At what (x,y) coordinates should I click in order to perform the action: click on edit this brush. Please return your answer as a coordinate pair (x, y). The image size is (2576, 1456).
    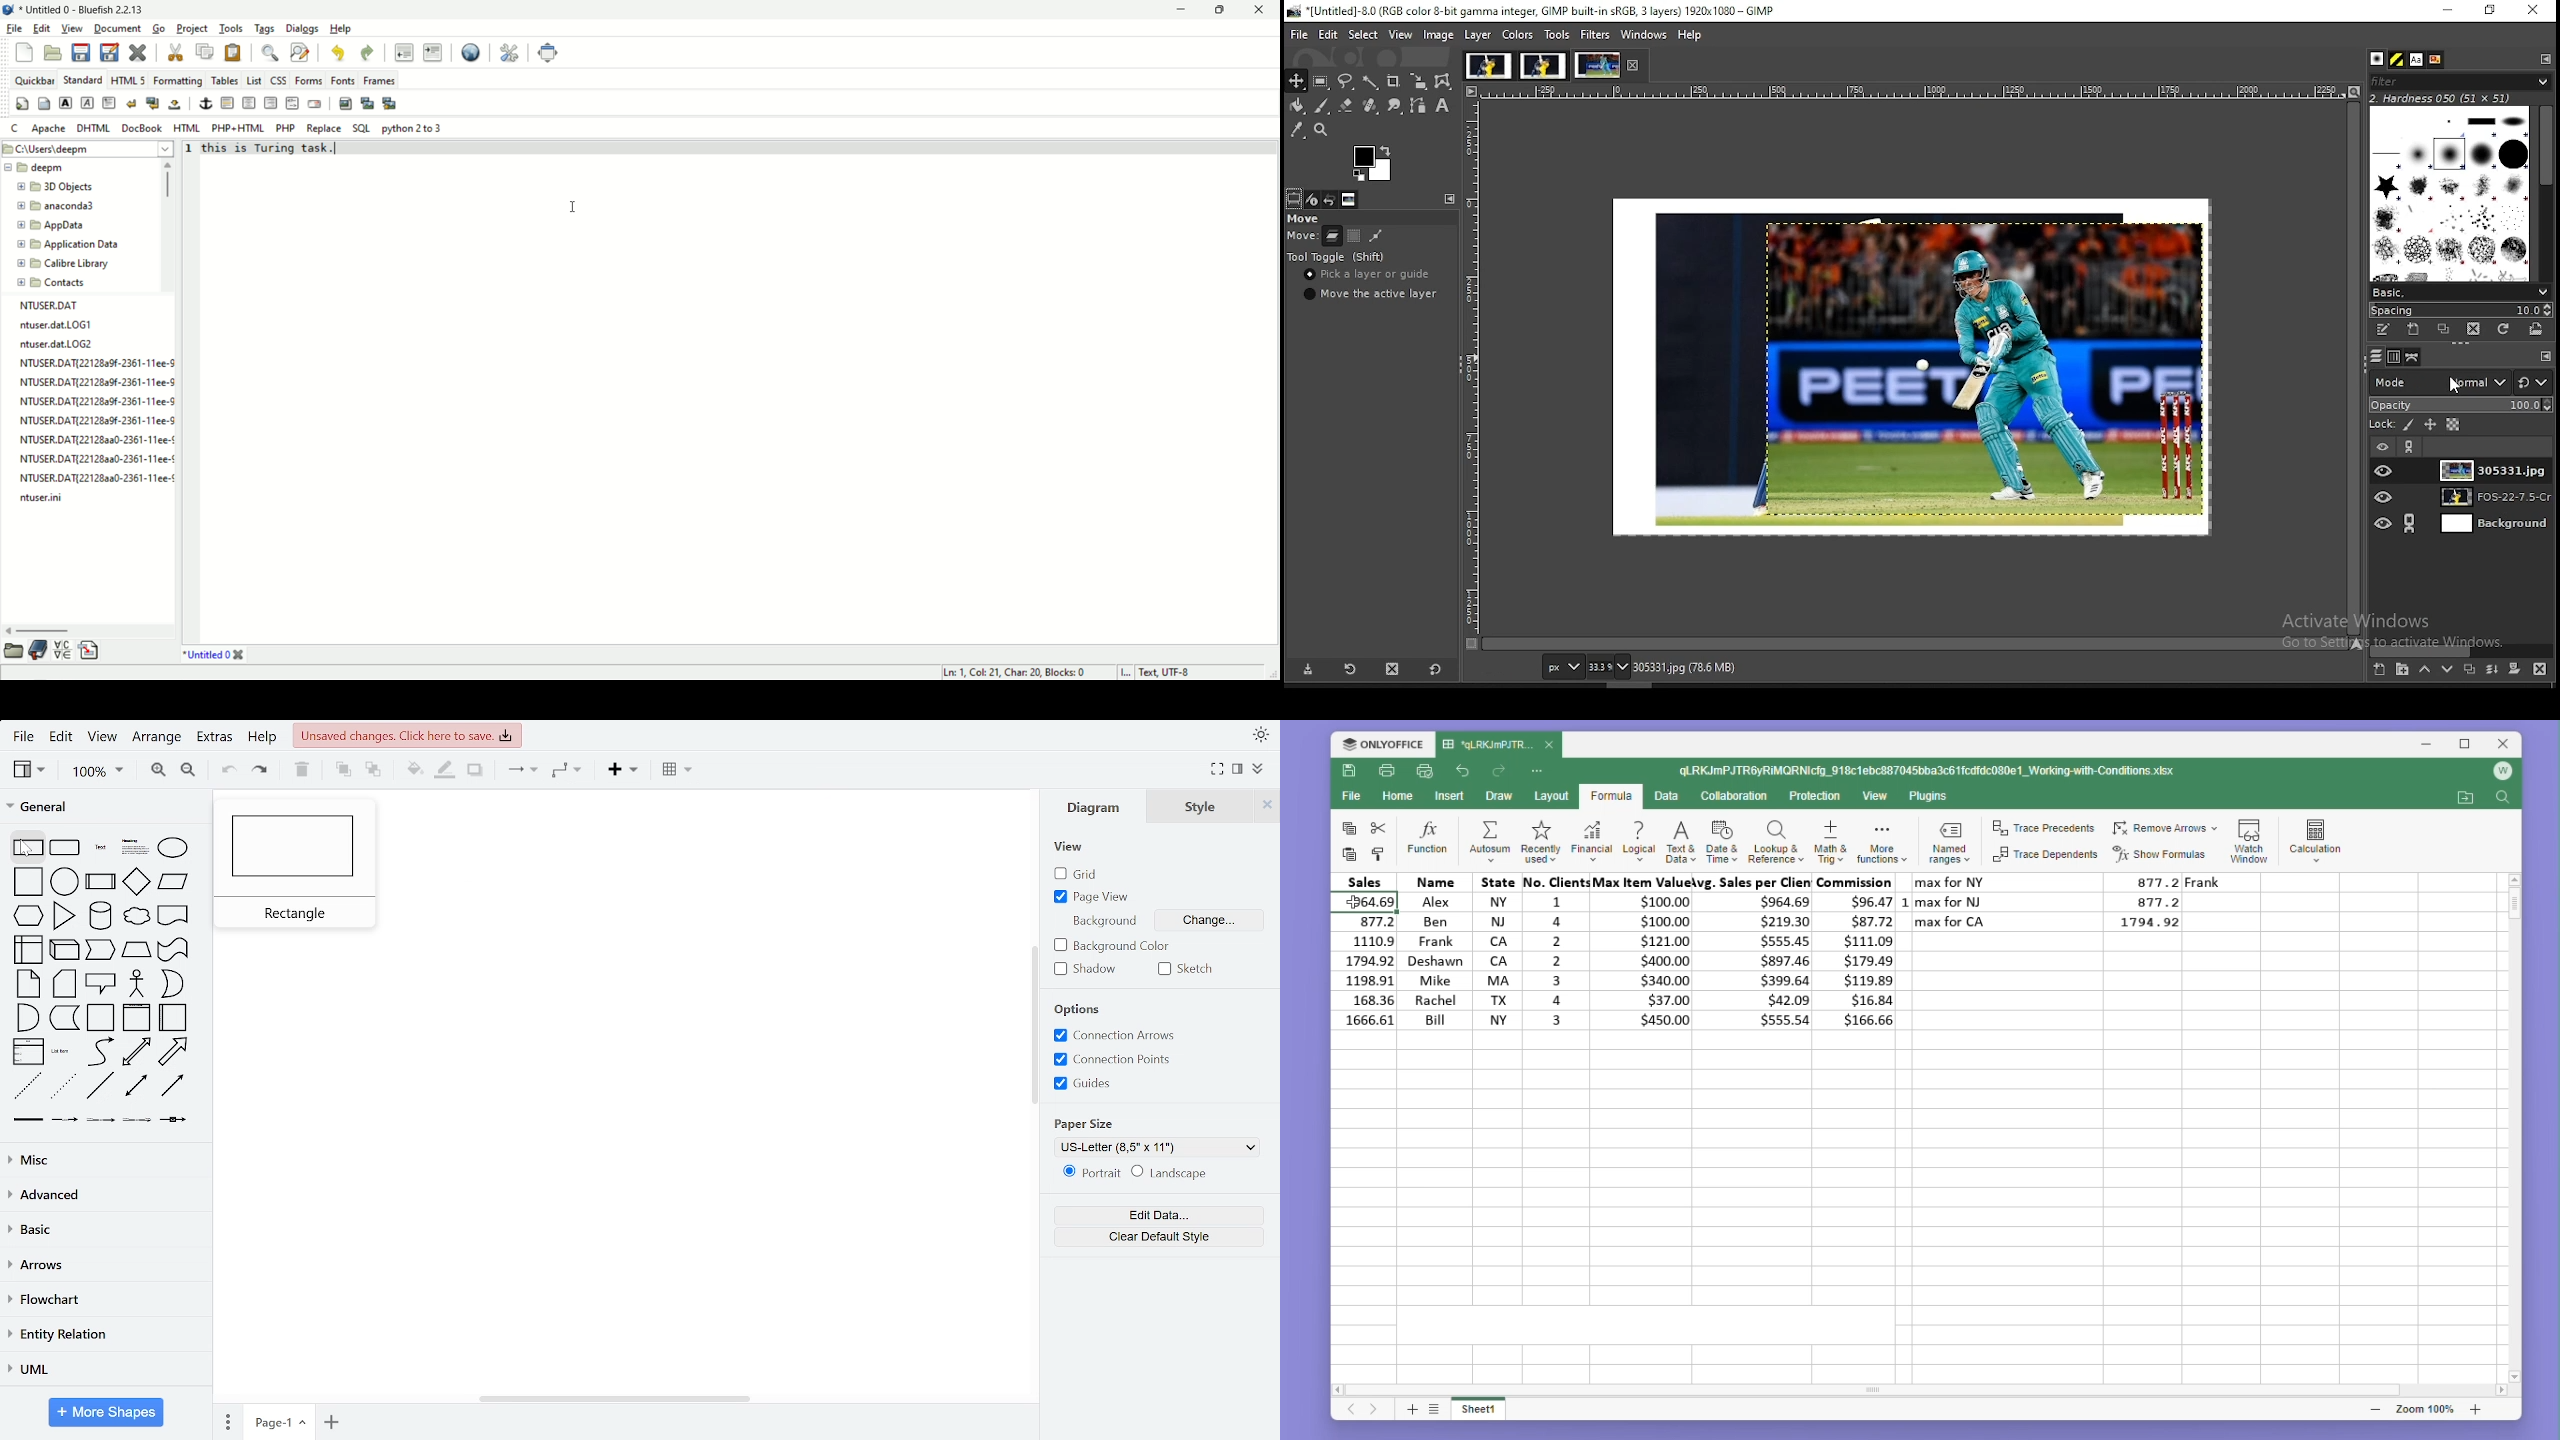
    Looking at the image, I should click on (2381, 329).